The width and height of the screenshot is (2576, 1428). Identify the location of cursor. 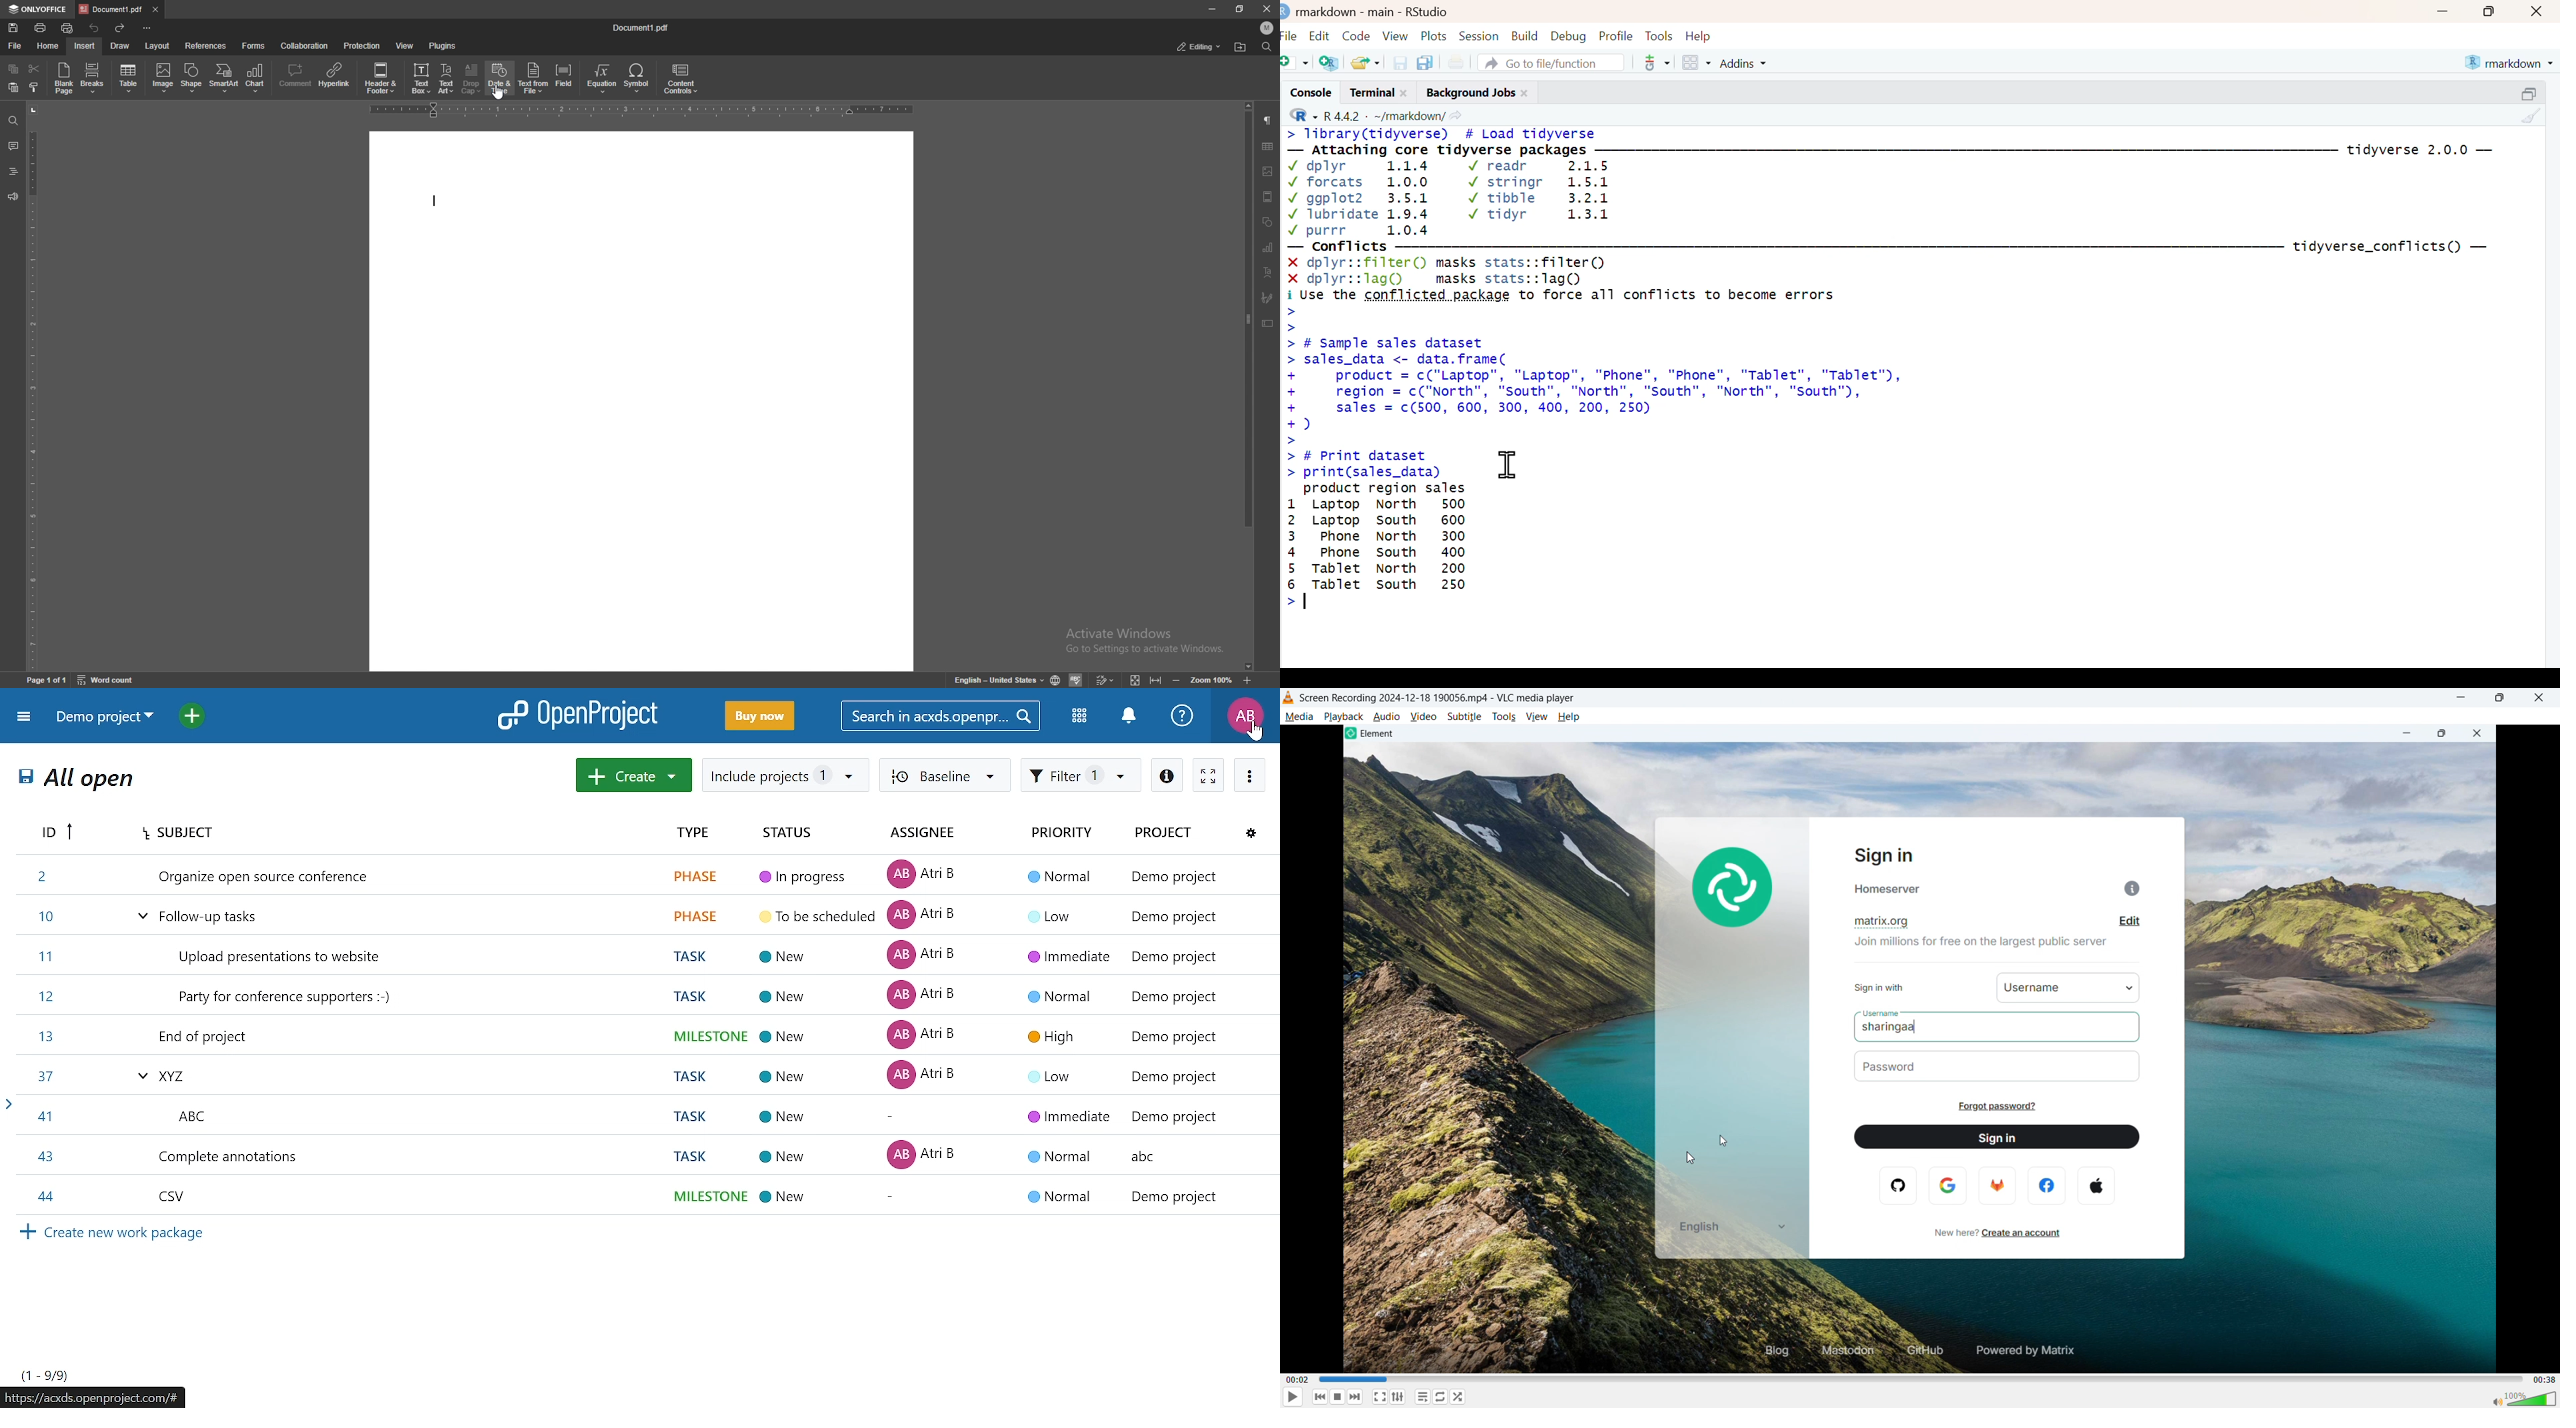
(496, 95).